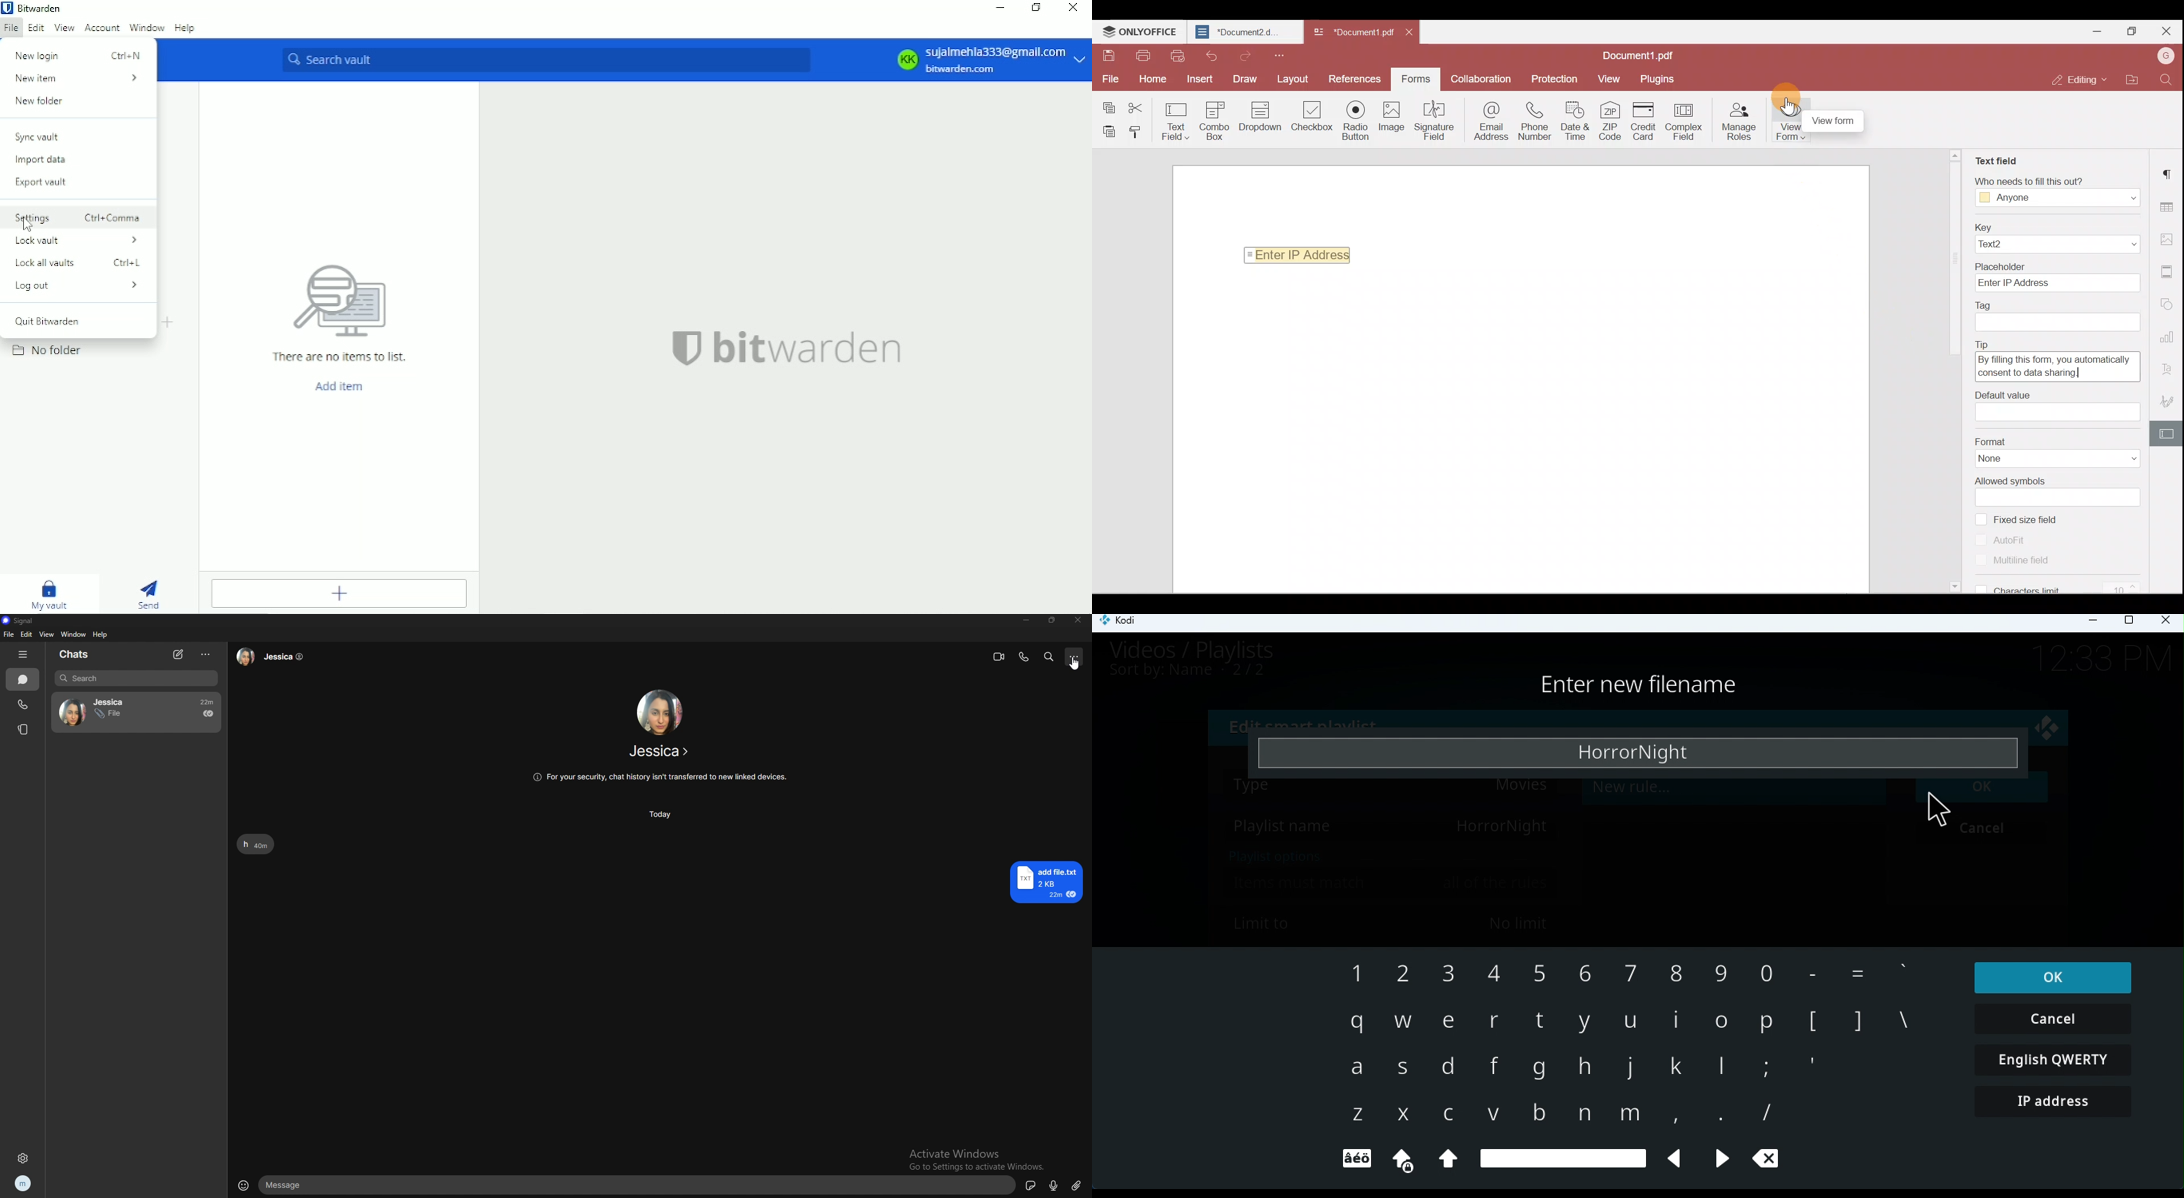 This screenshot has height=1204, width=2184. Describe the element at coordinates (208, 714) in the screenshot. I see `seen` at that location.